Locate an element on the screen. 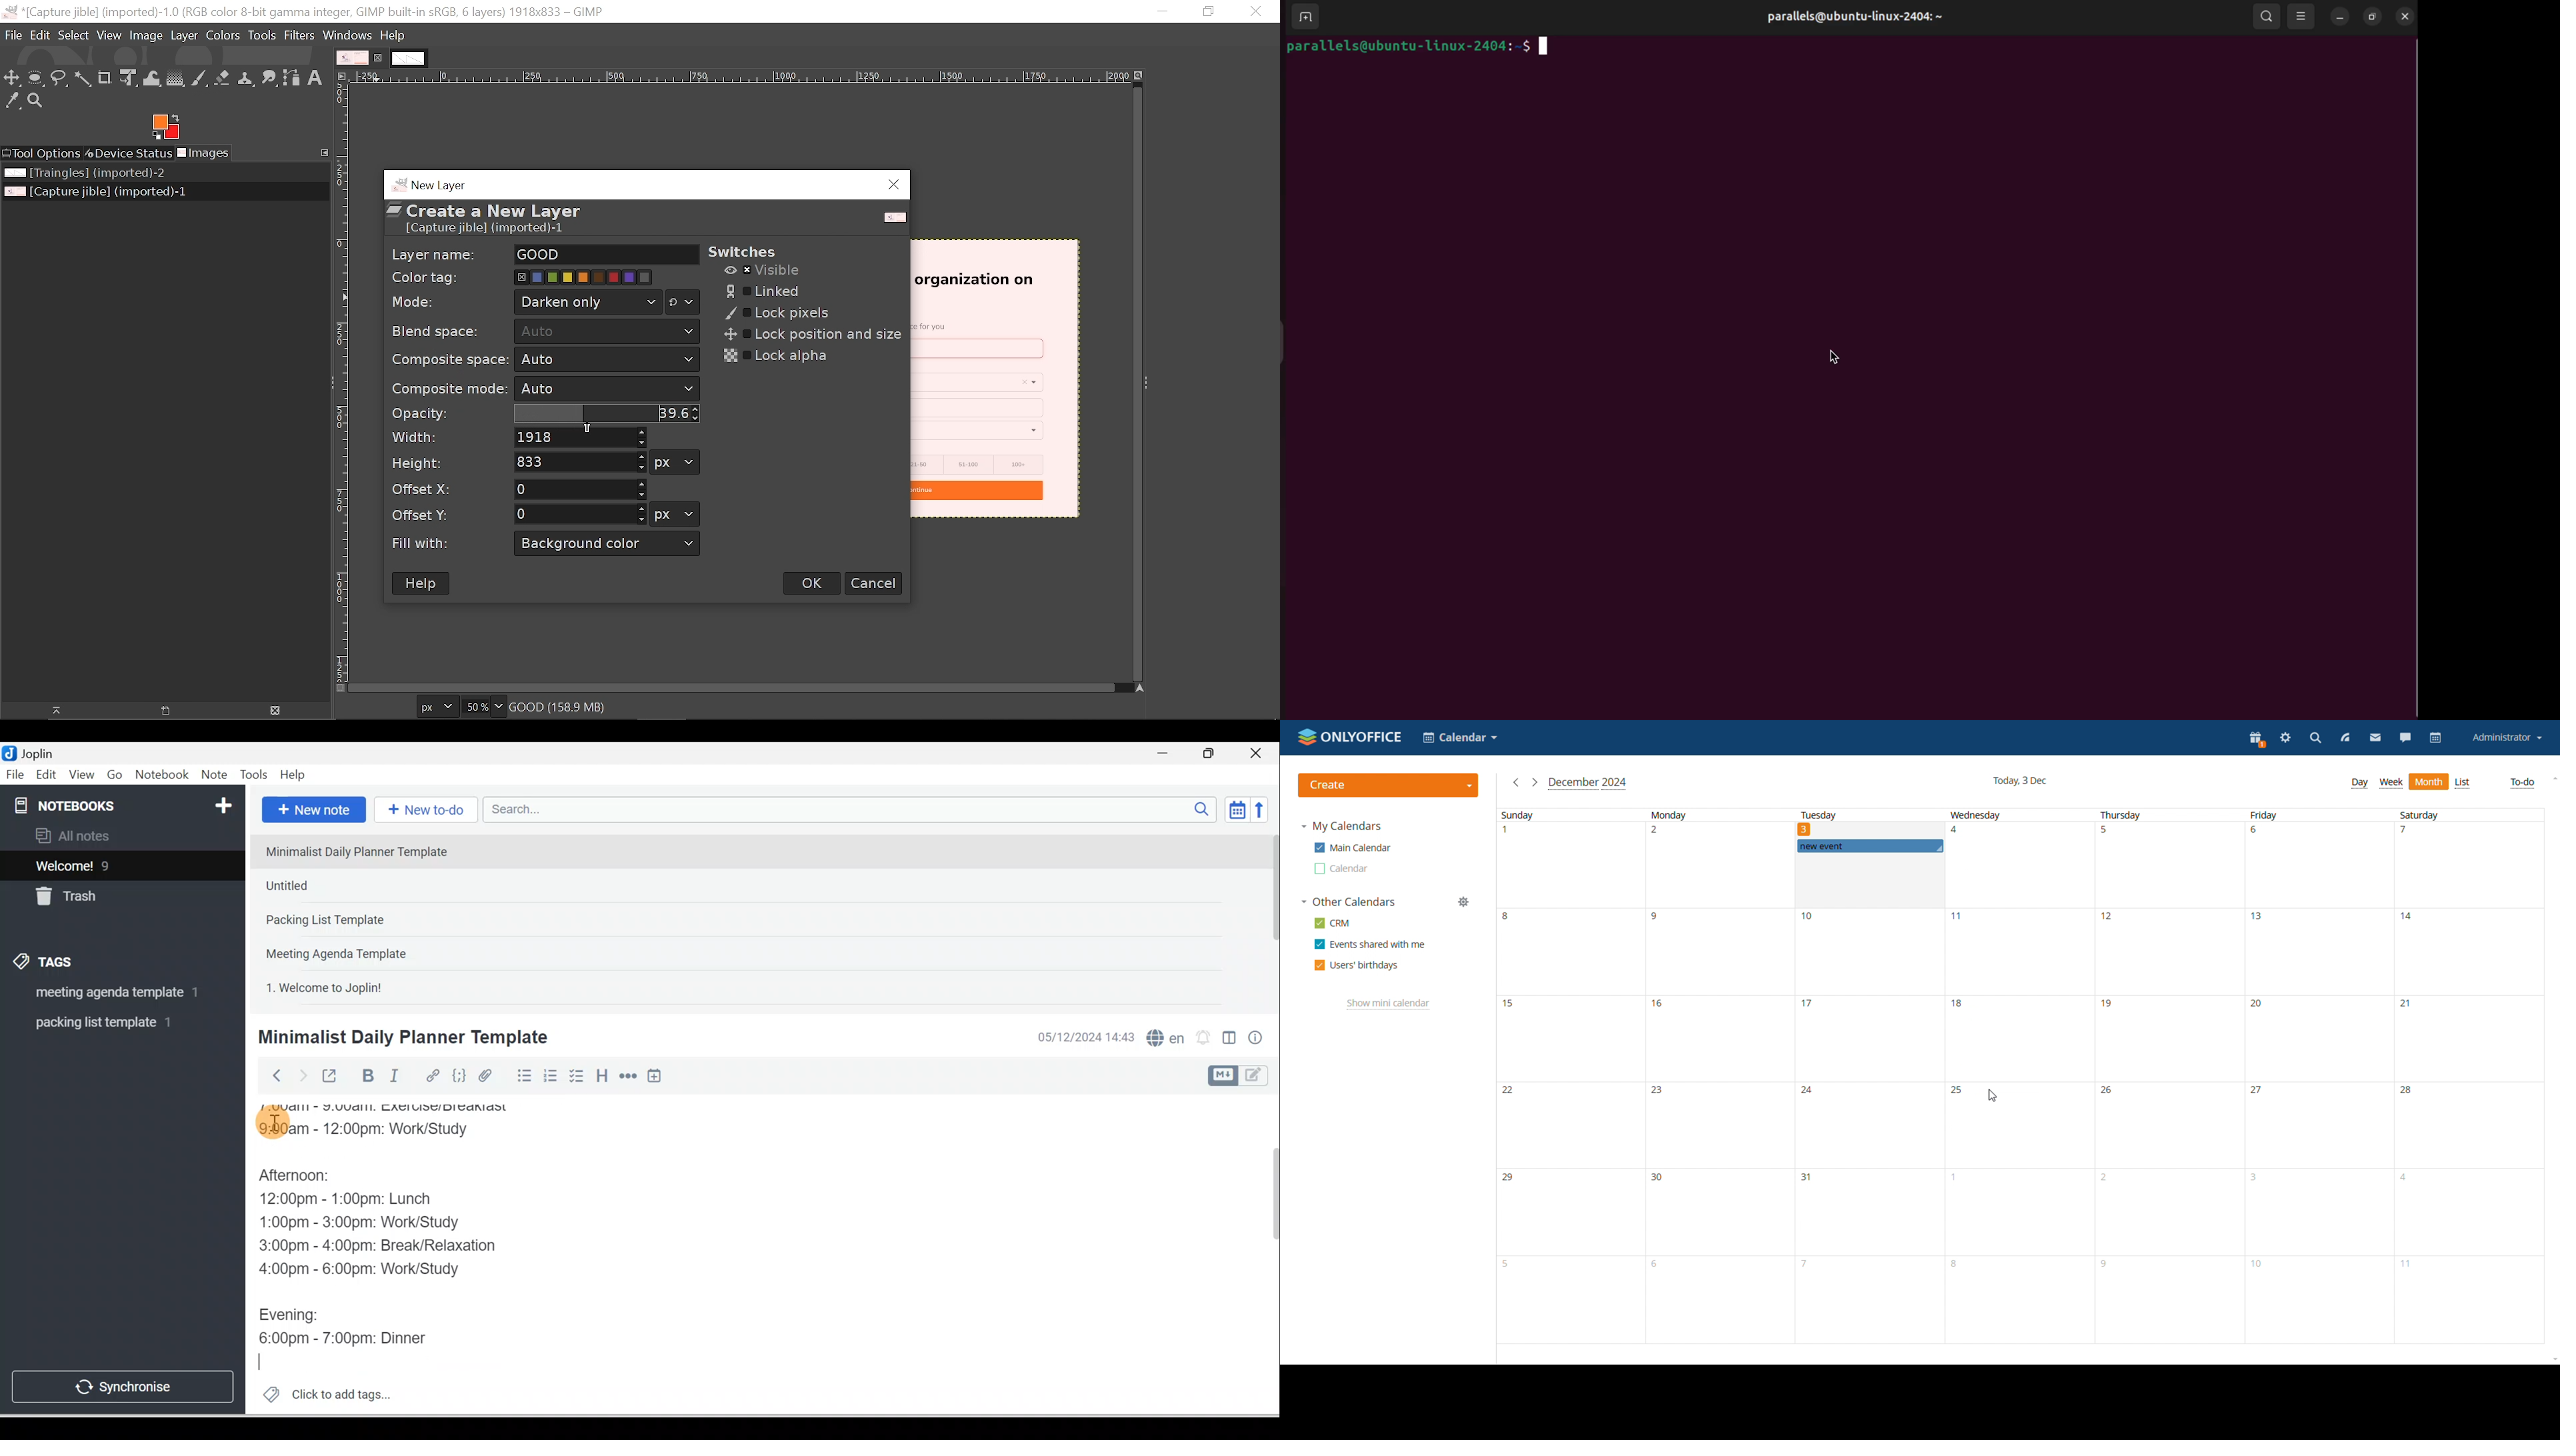  other calendars is located at coordinates (1348, 901).